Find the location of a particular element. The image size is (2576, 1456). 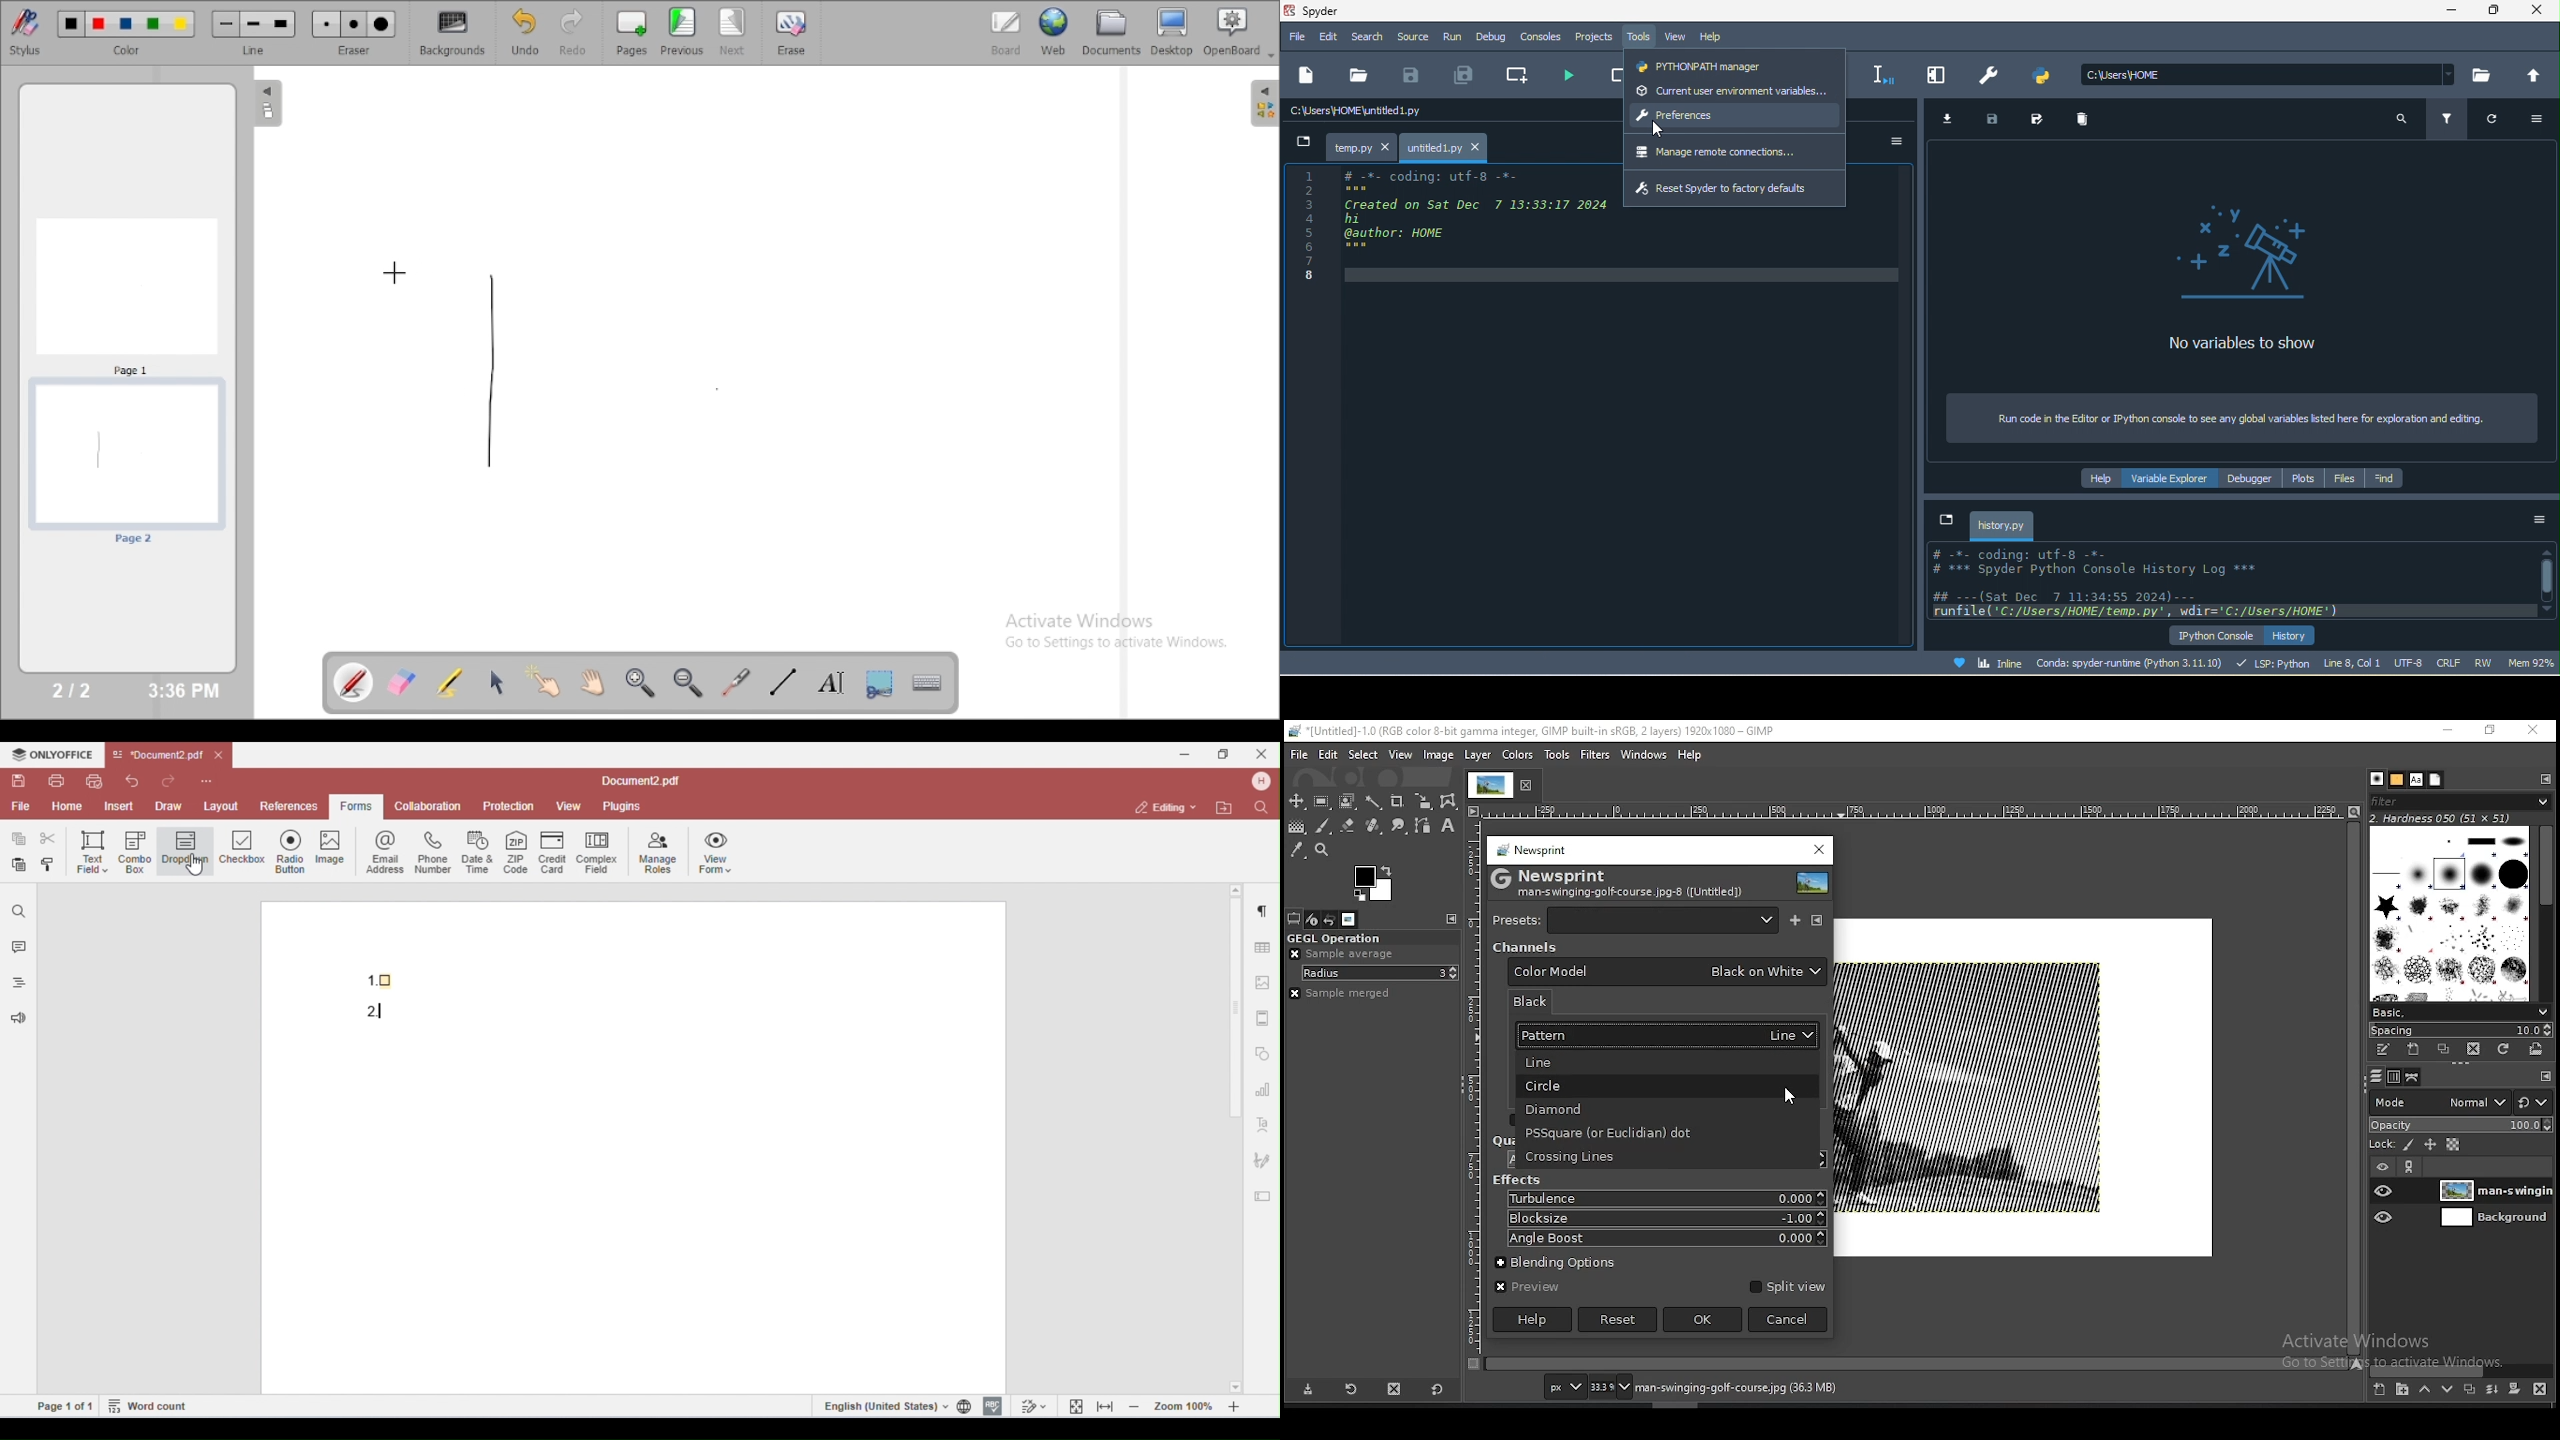

run code in the editor or python console to see any global variables isted herefor exploration and editing is located at coordinates (2239, 418).